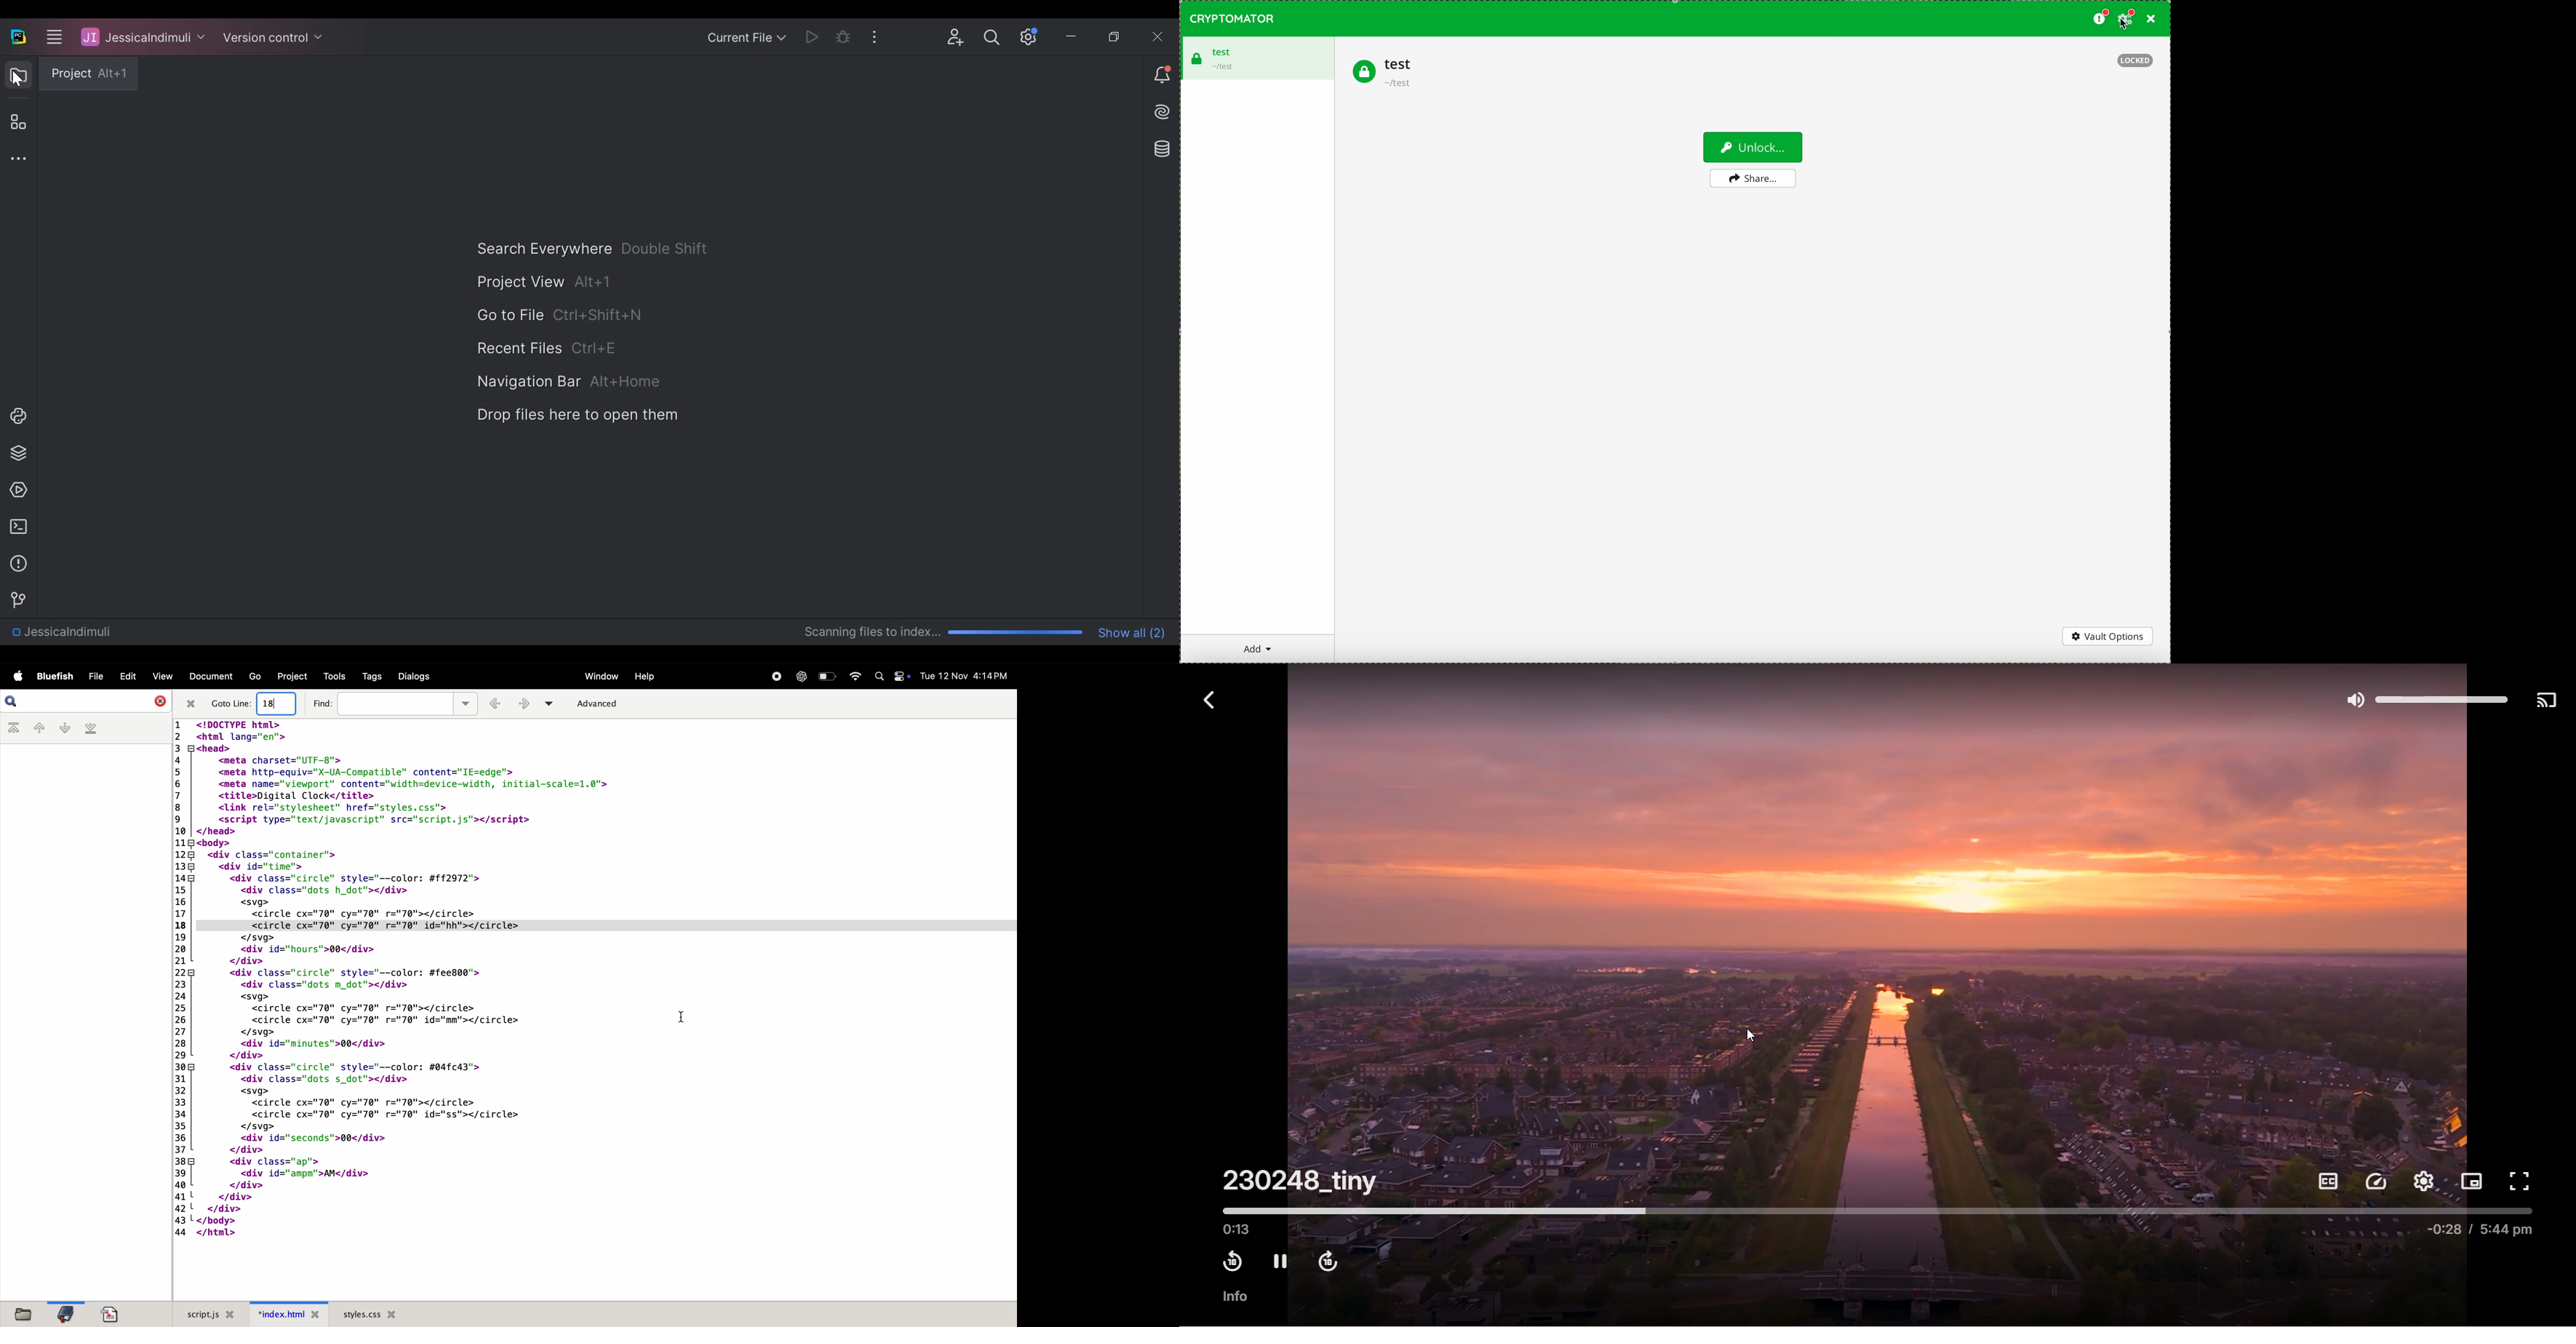 This screenshot has height=1344, width=2576. I want to click on LINE NUMBER, so click(179, 980).